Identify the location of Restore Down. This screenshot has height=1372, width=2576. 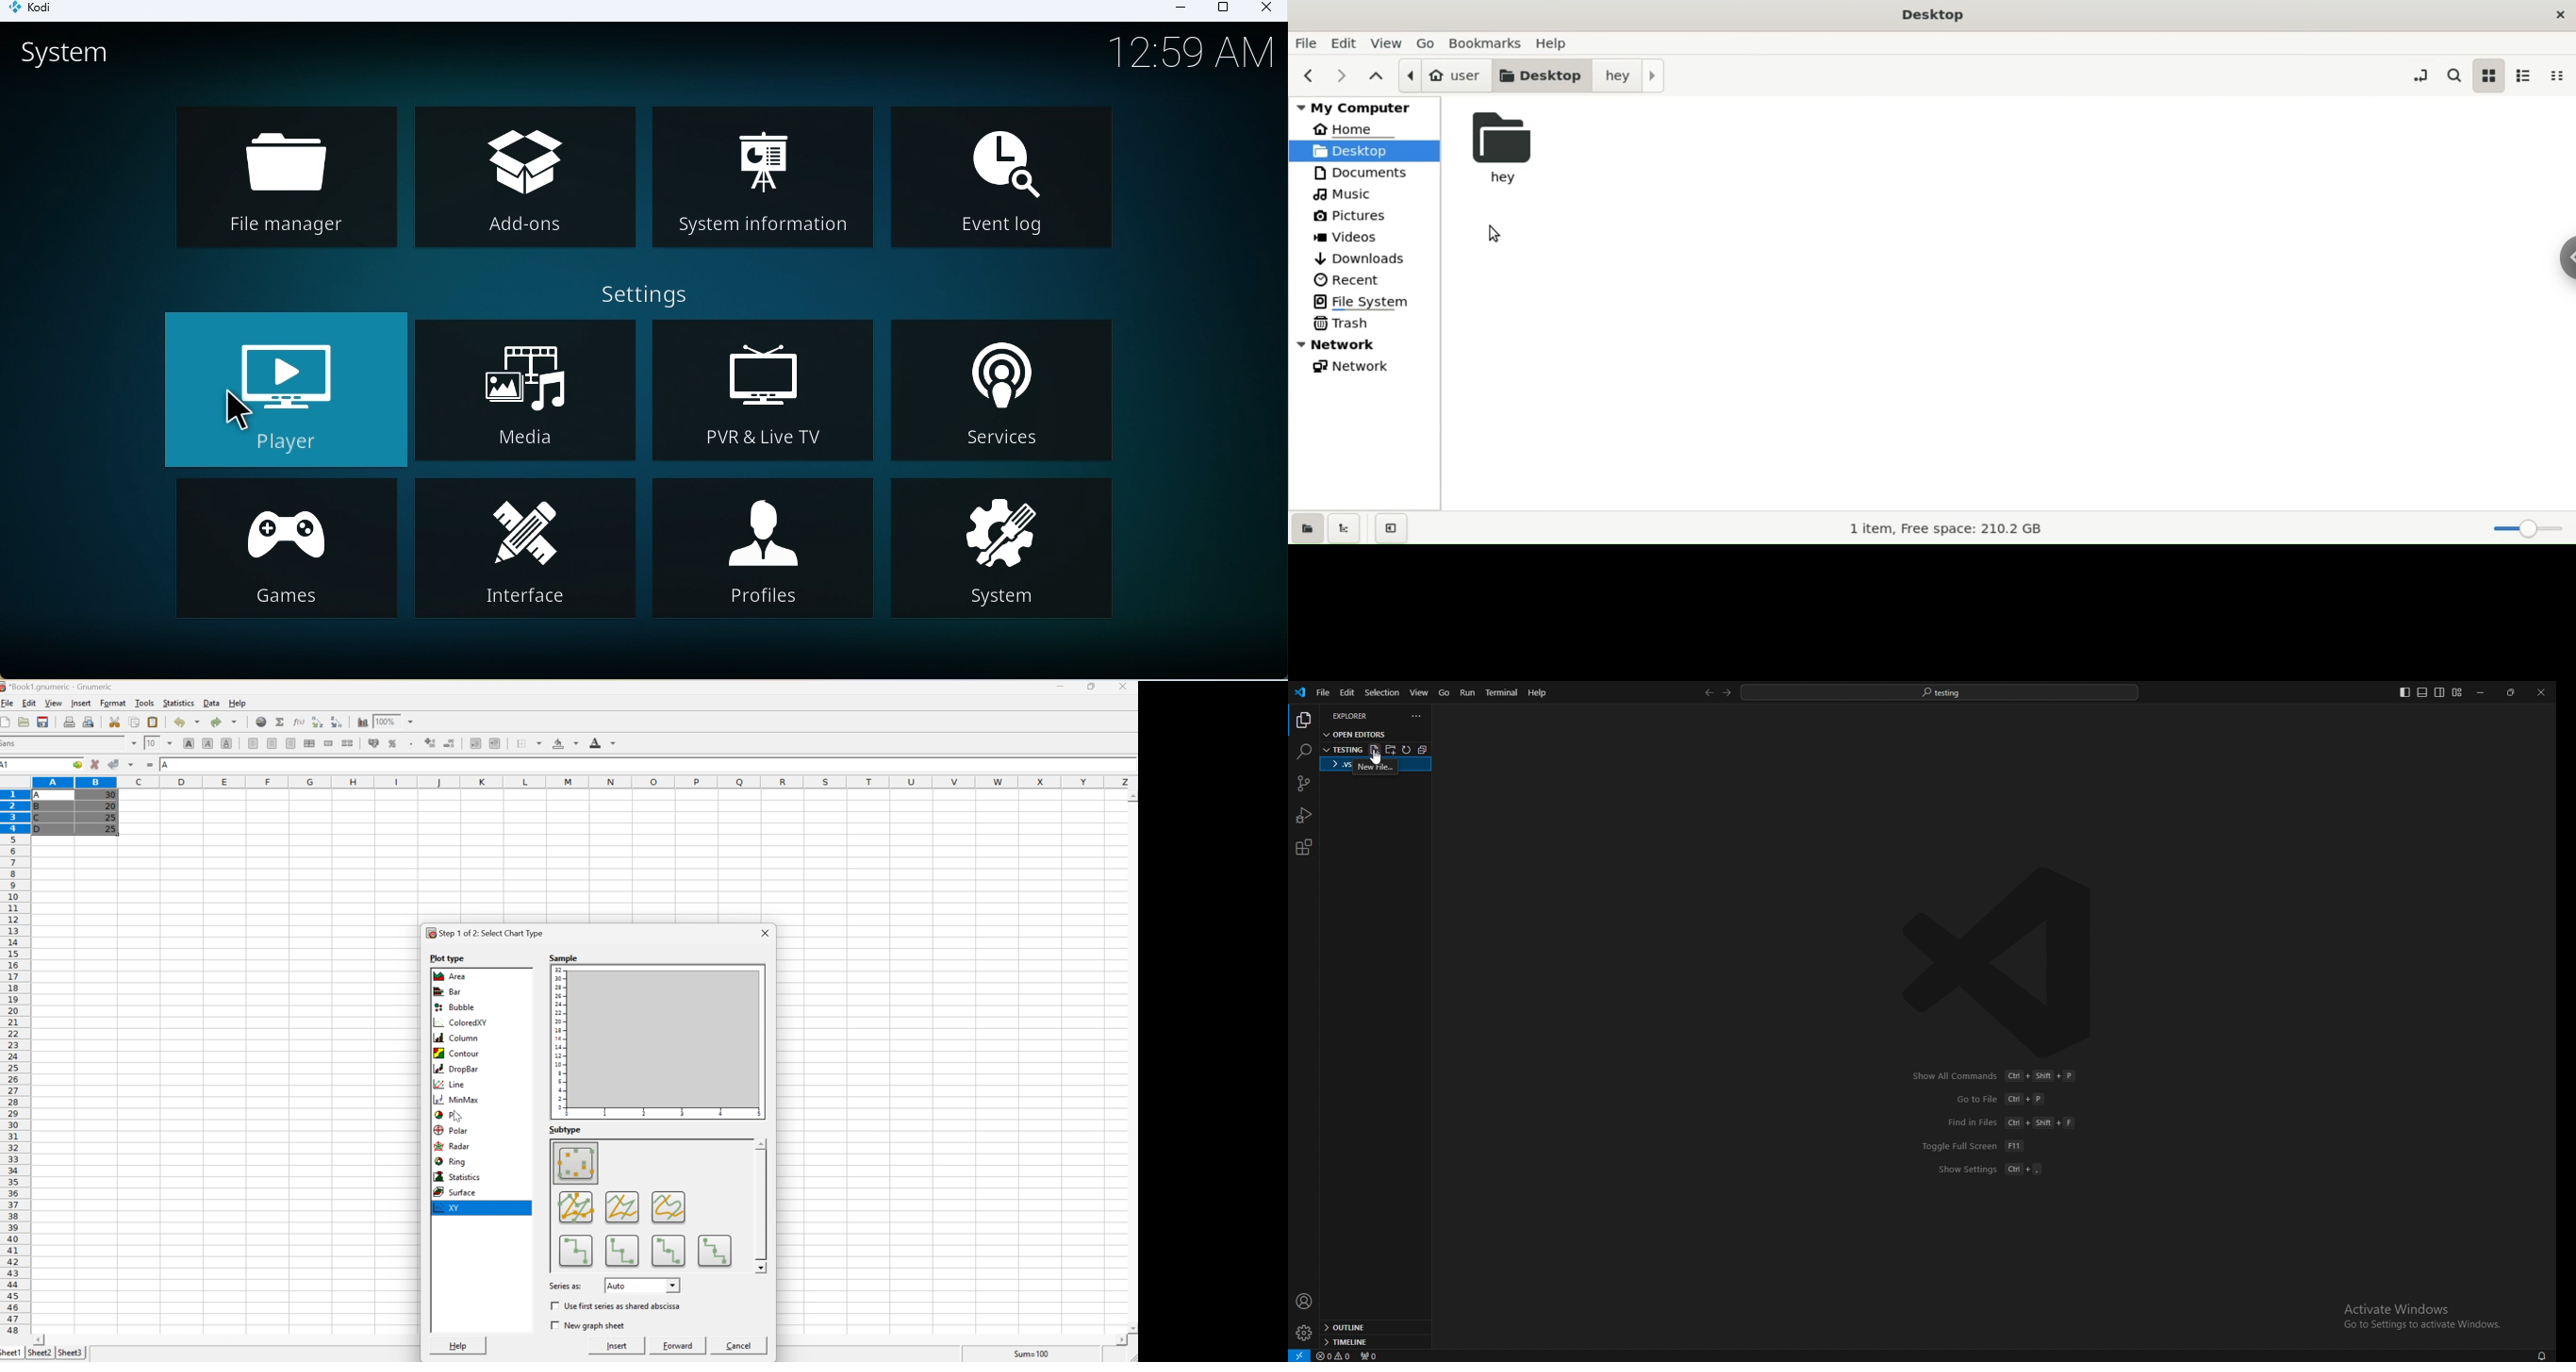
(1094, 686).